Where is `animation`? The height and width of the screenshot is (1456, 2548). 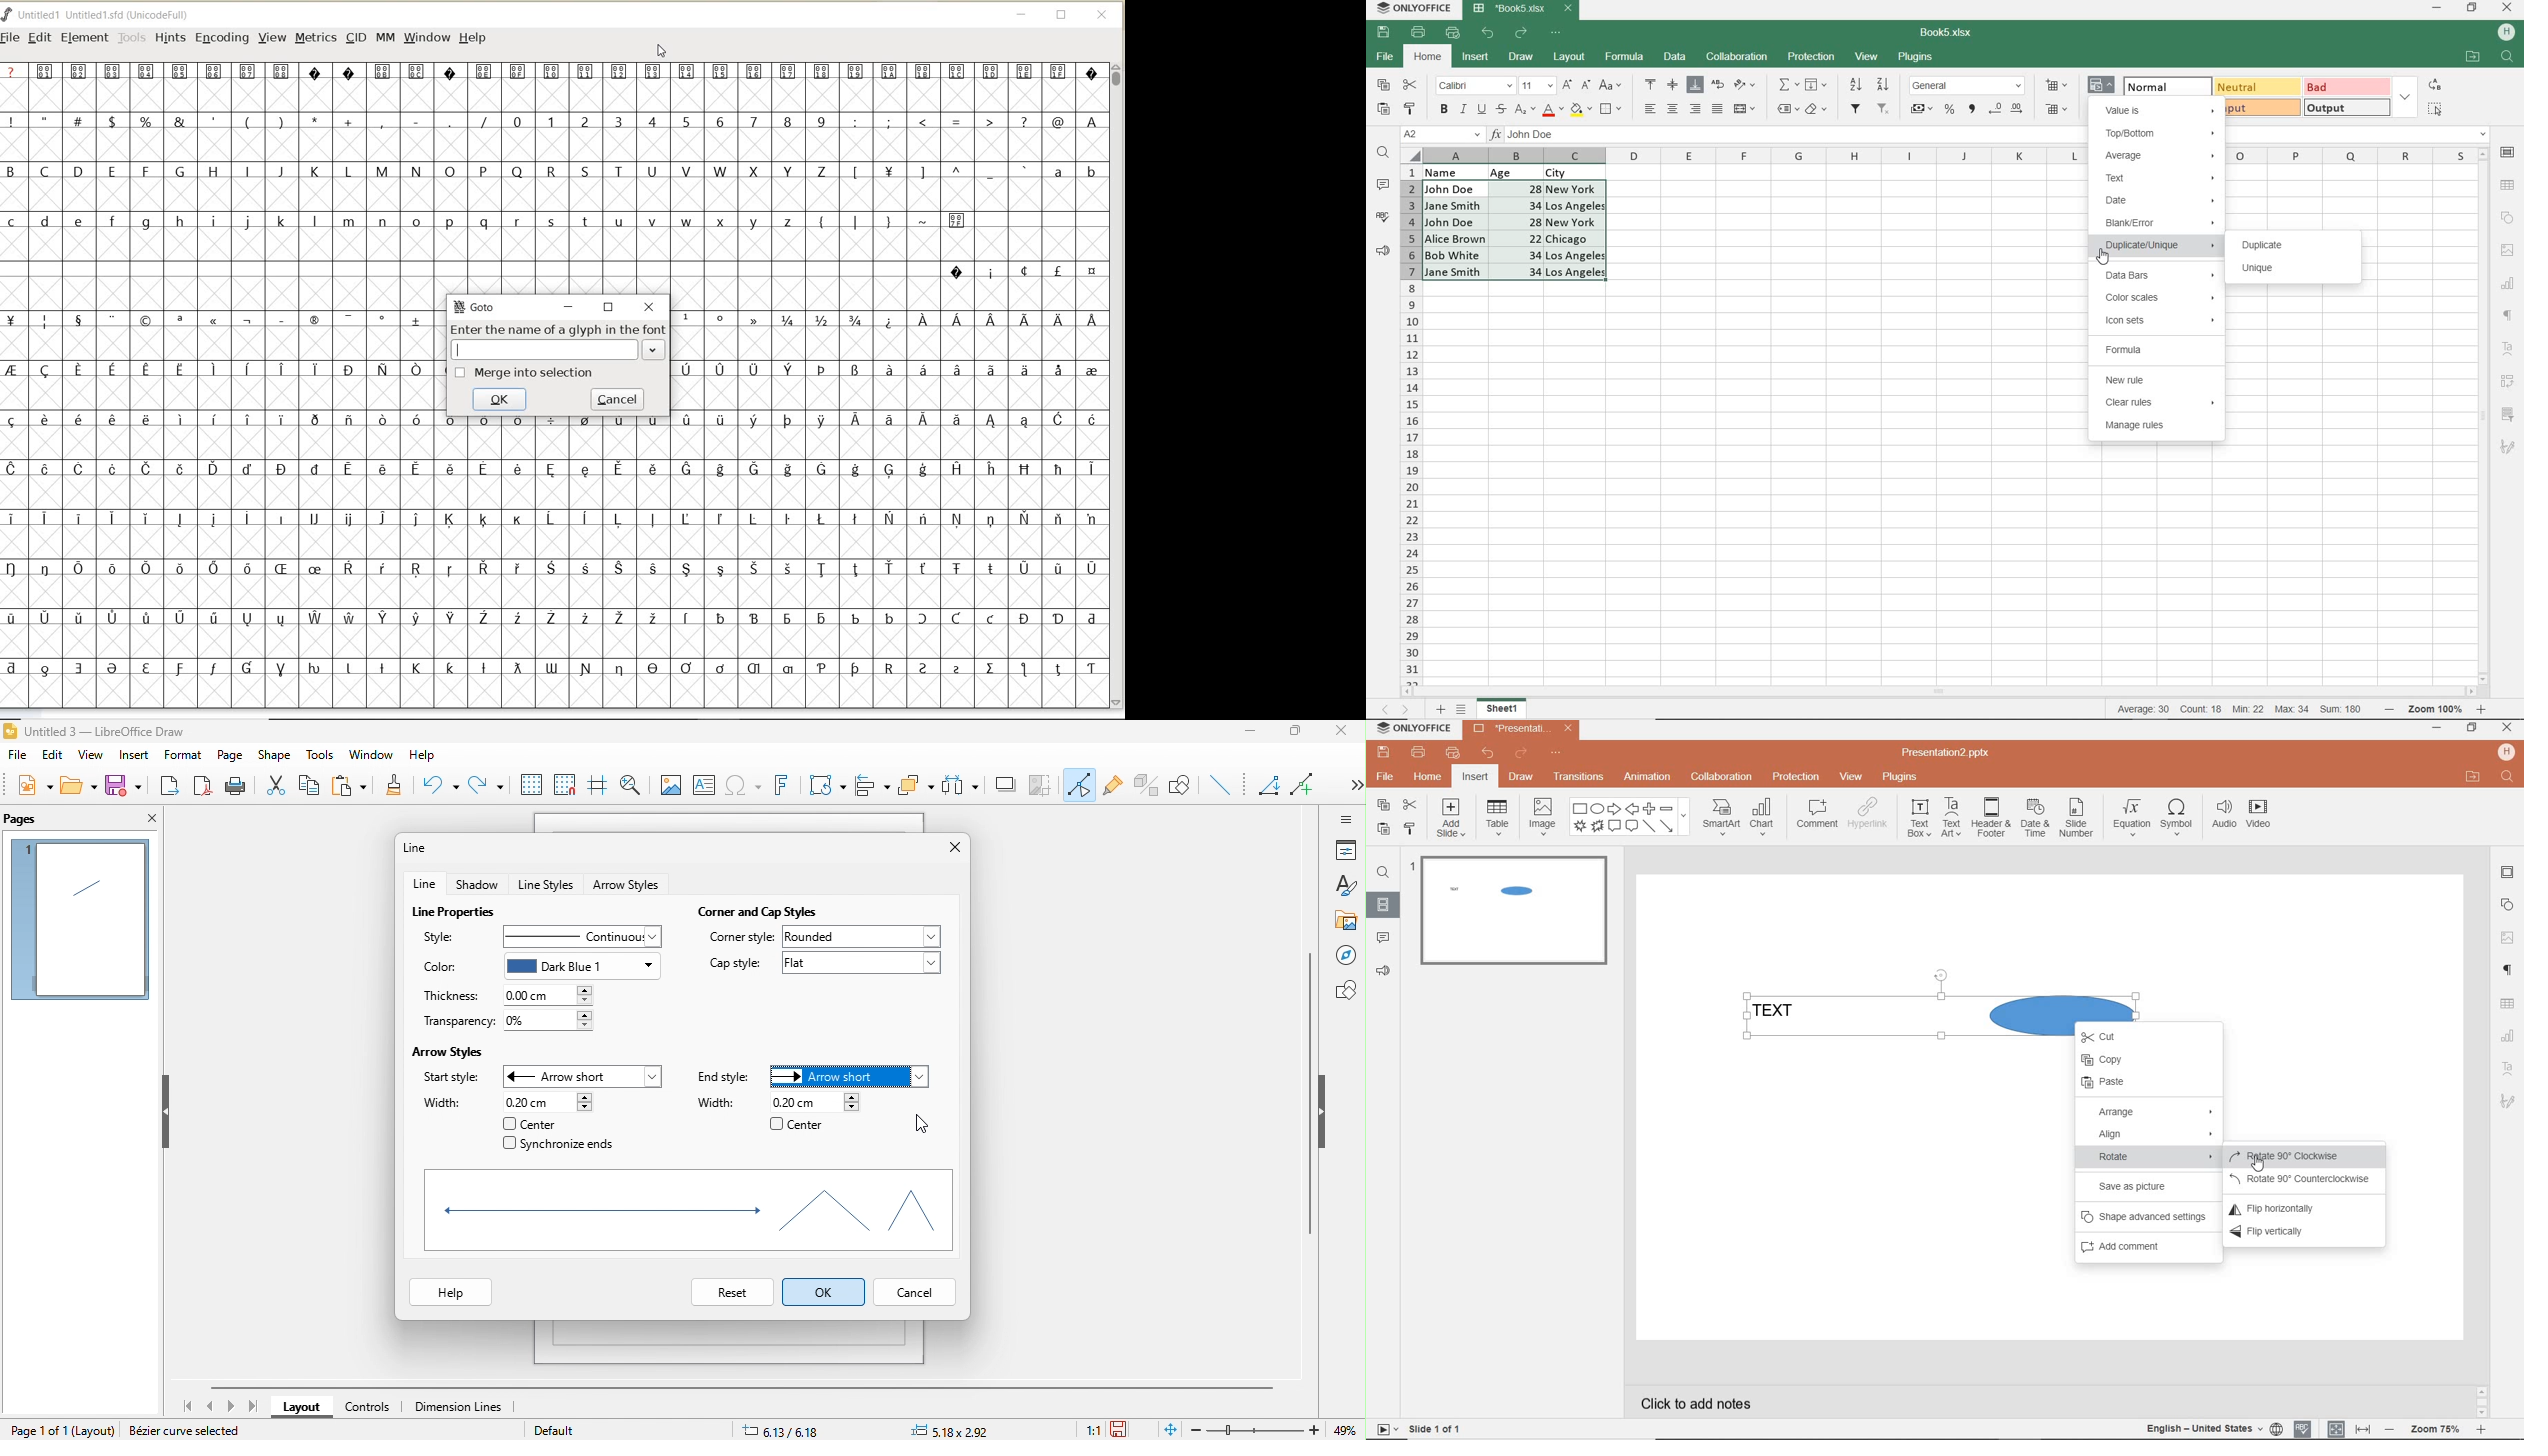
animation is located at coordinates (1647, 778).